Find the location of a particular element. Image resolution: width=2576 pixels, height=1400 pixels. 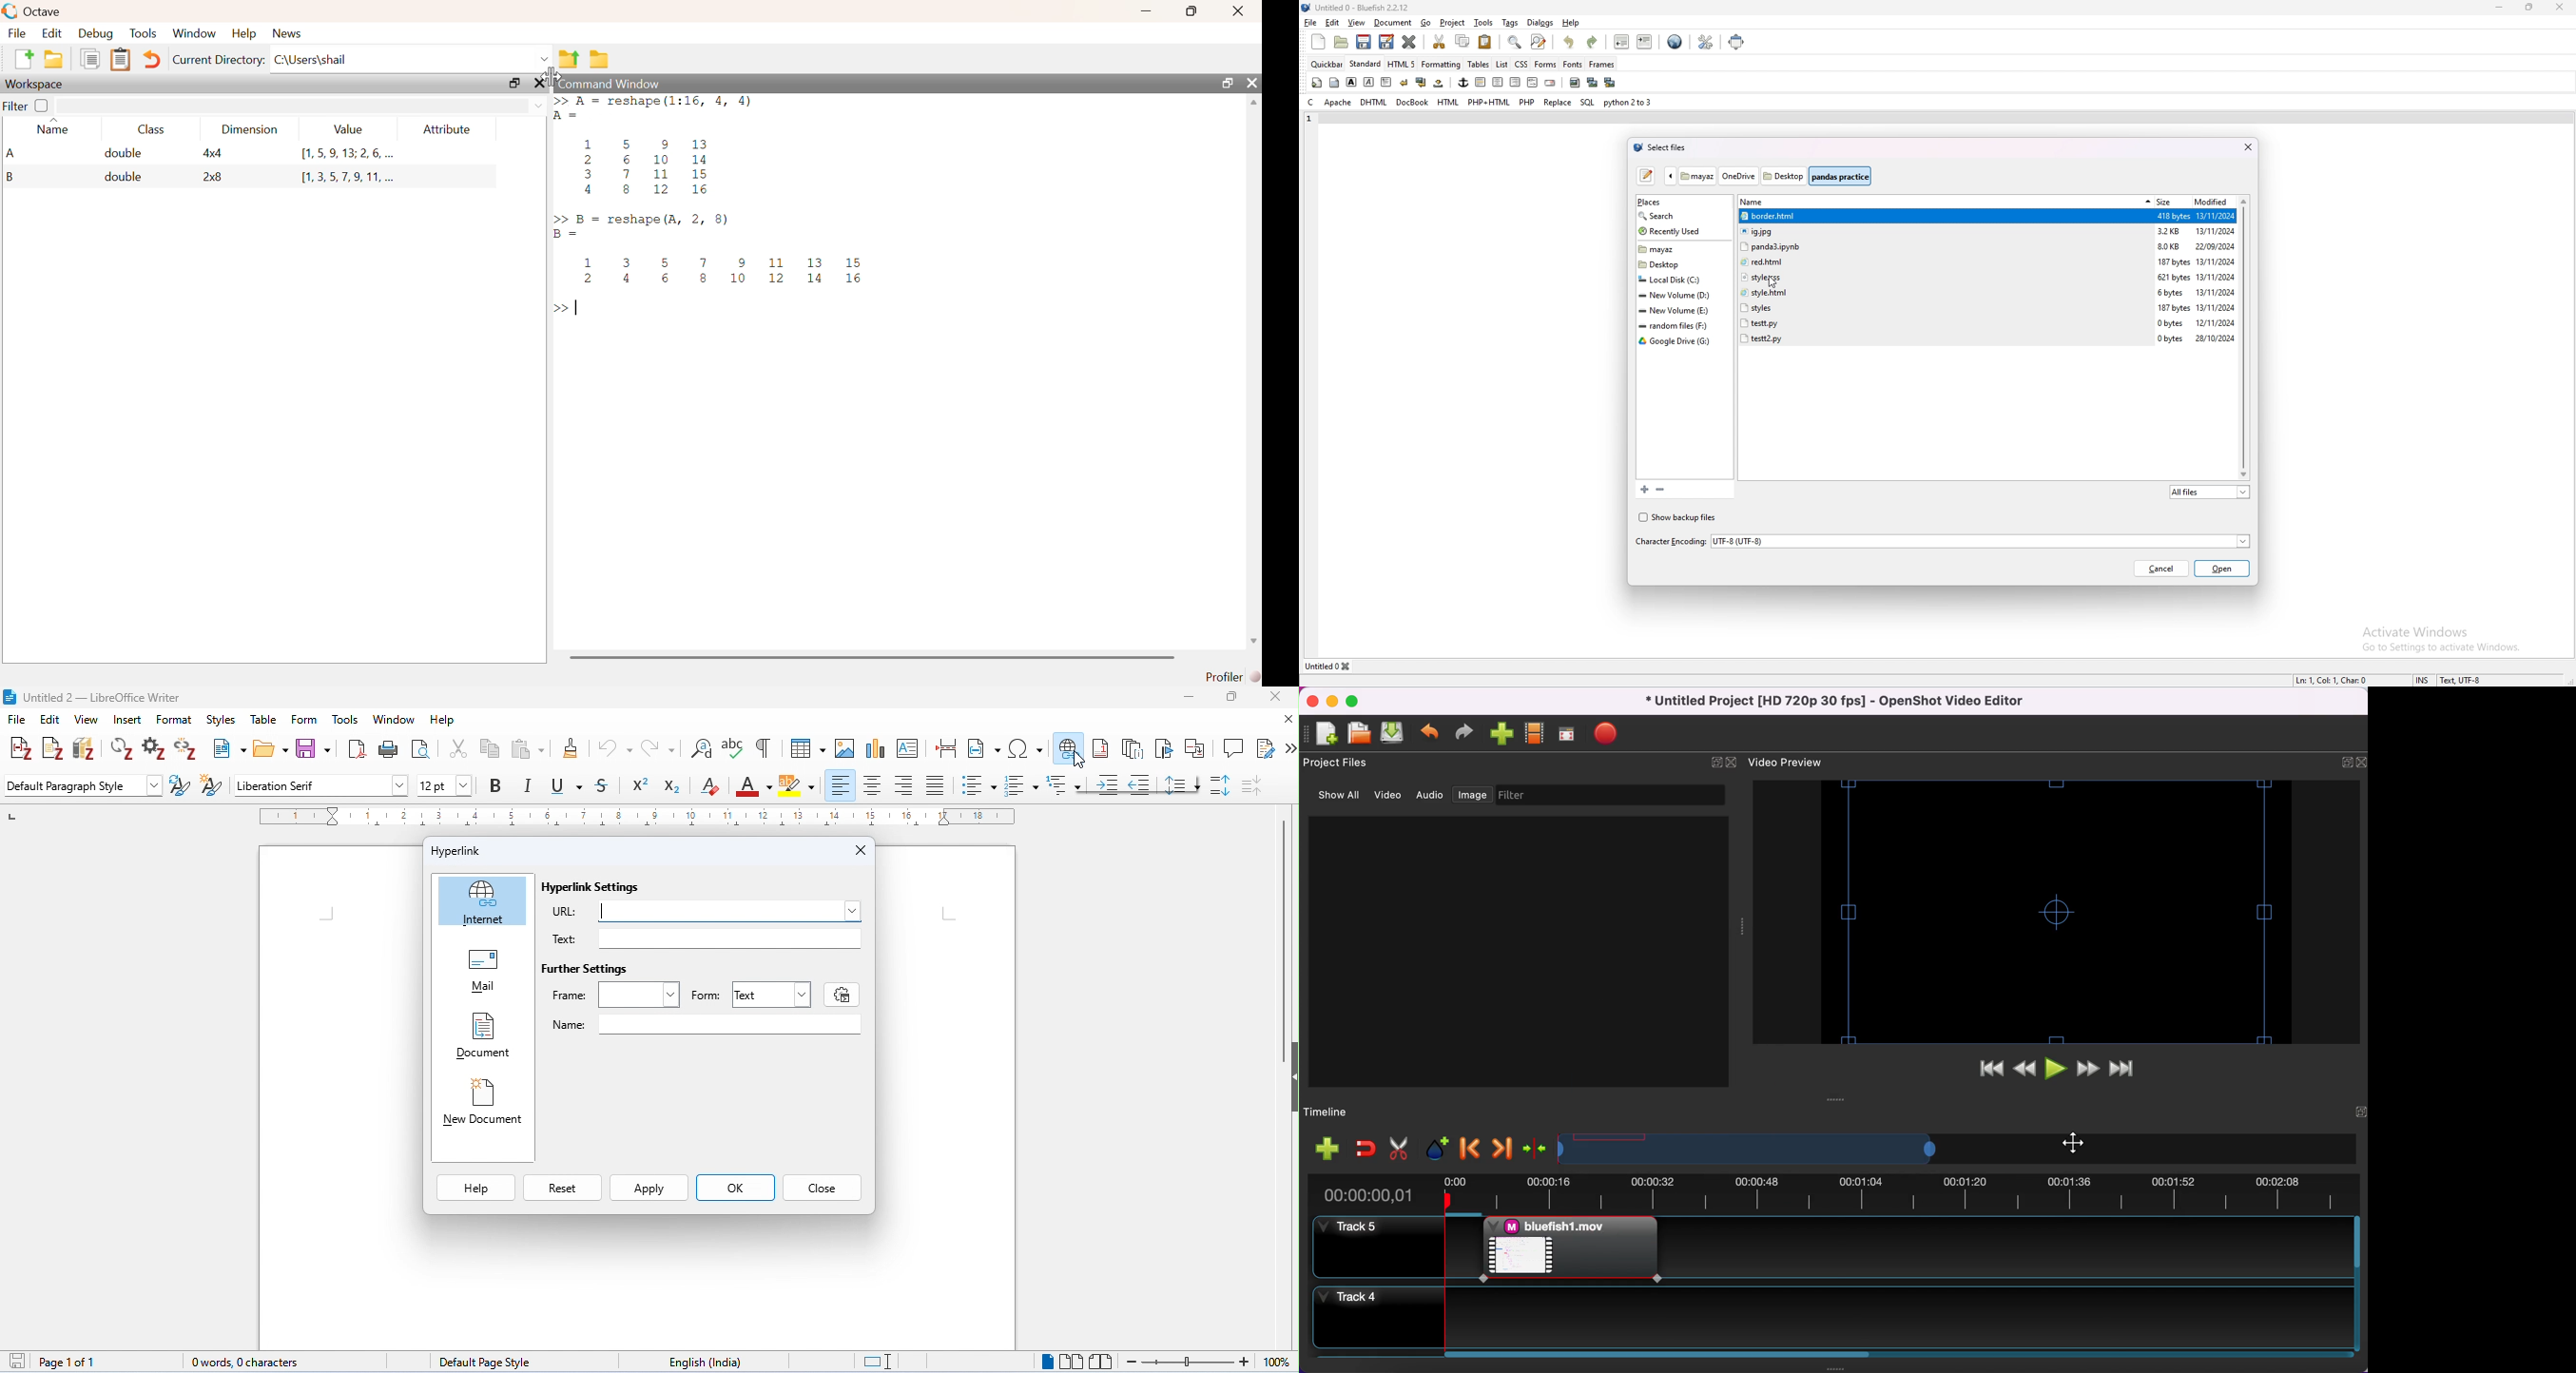

edit is located at coordinates (1332, 23).